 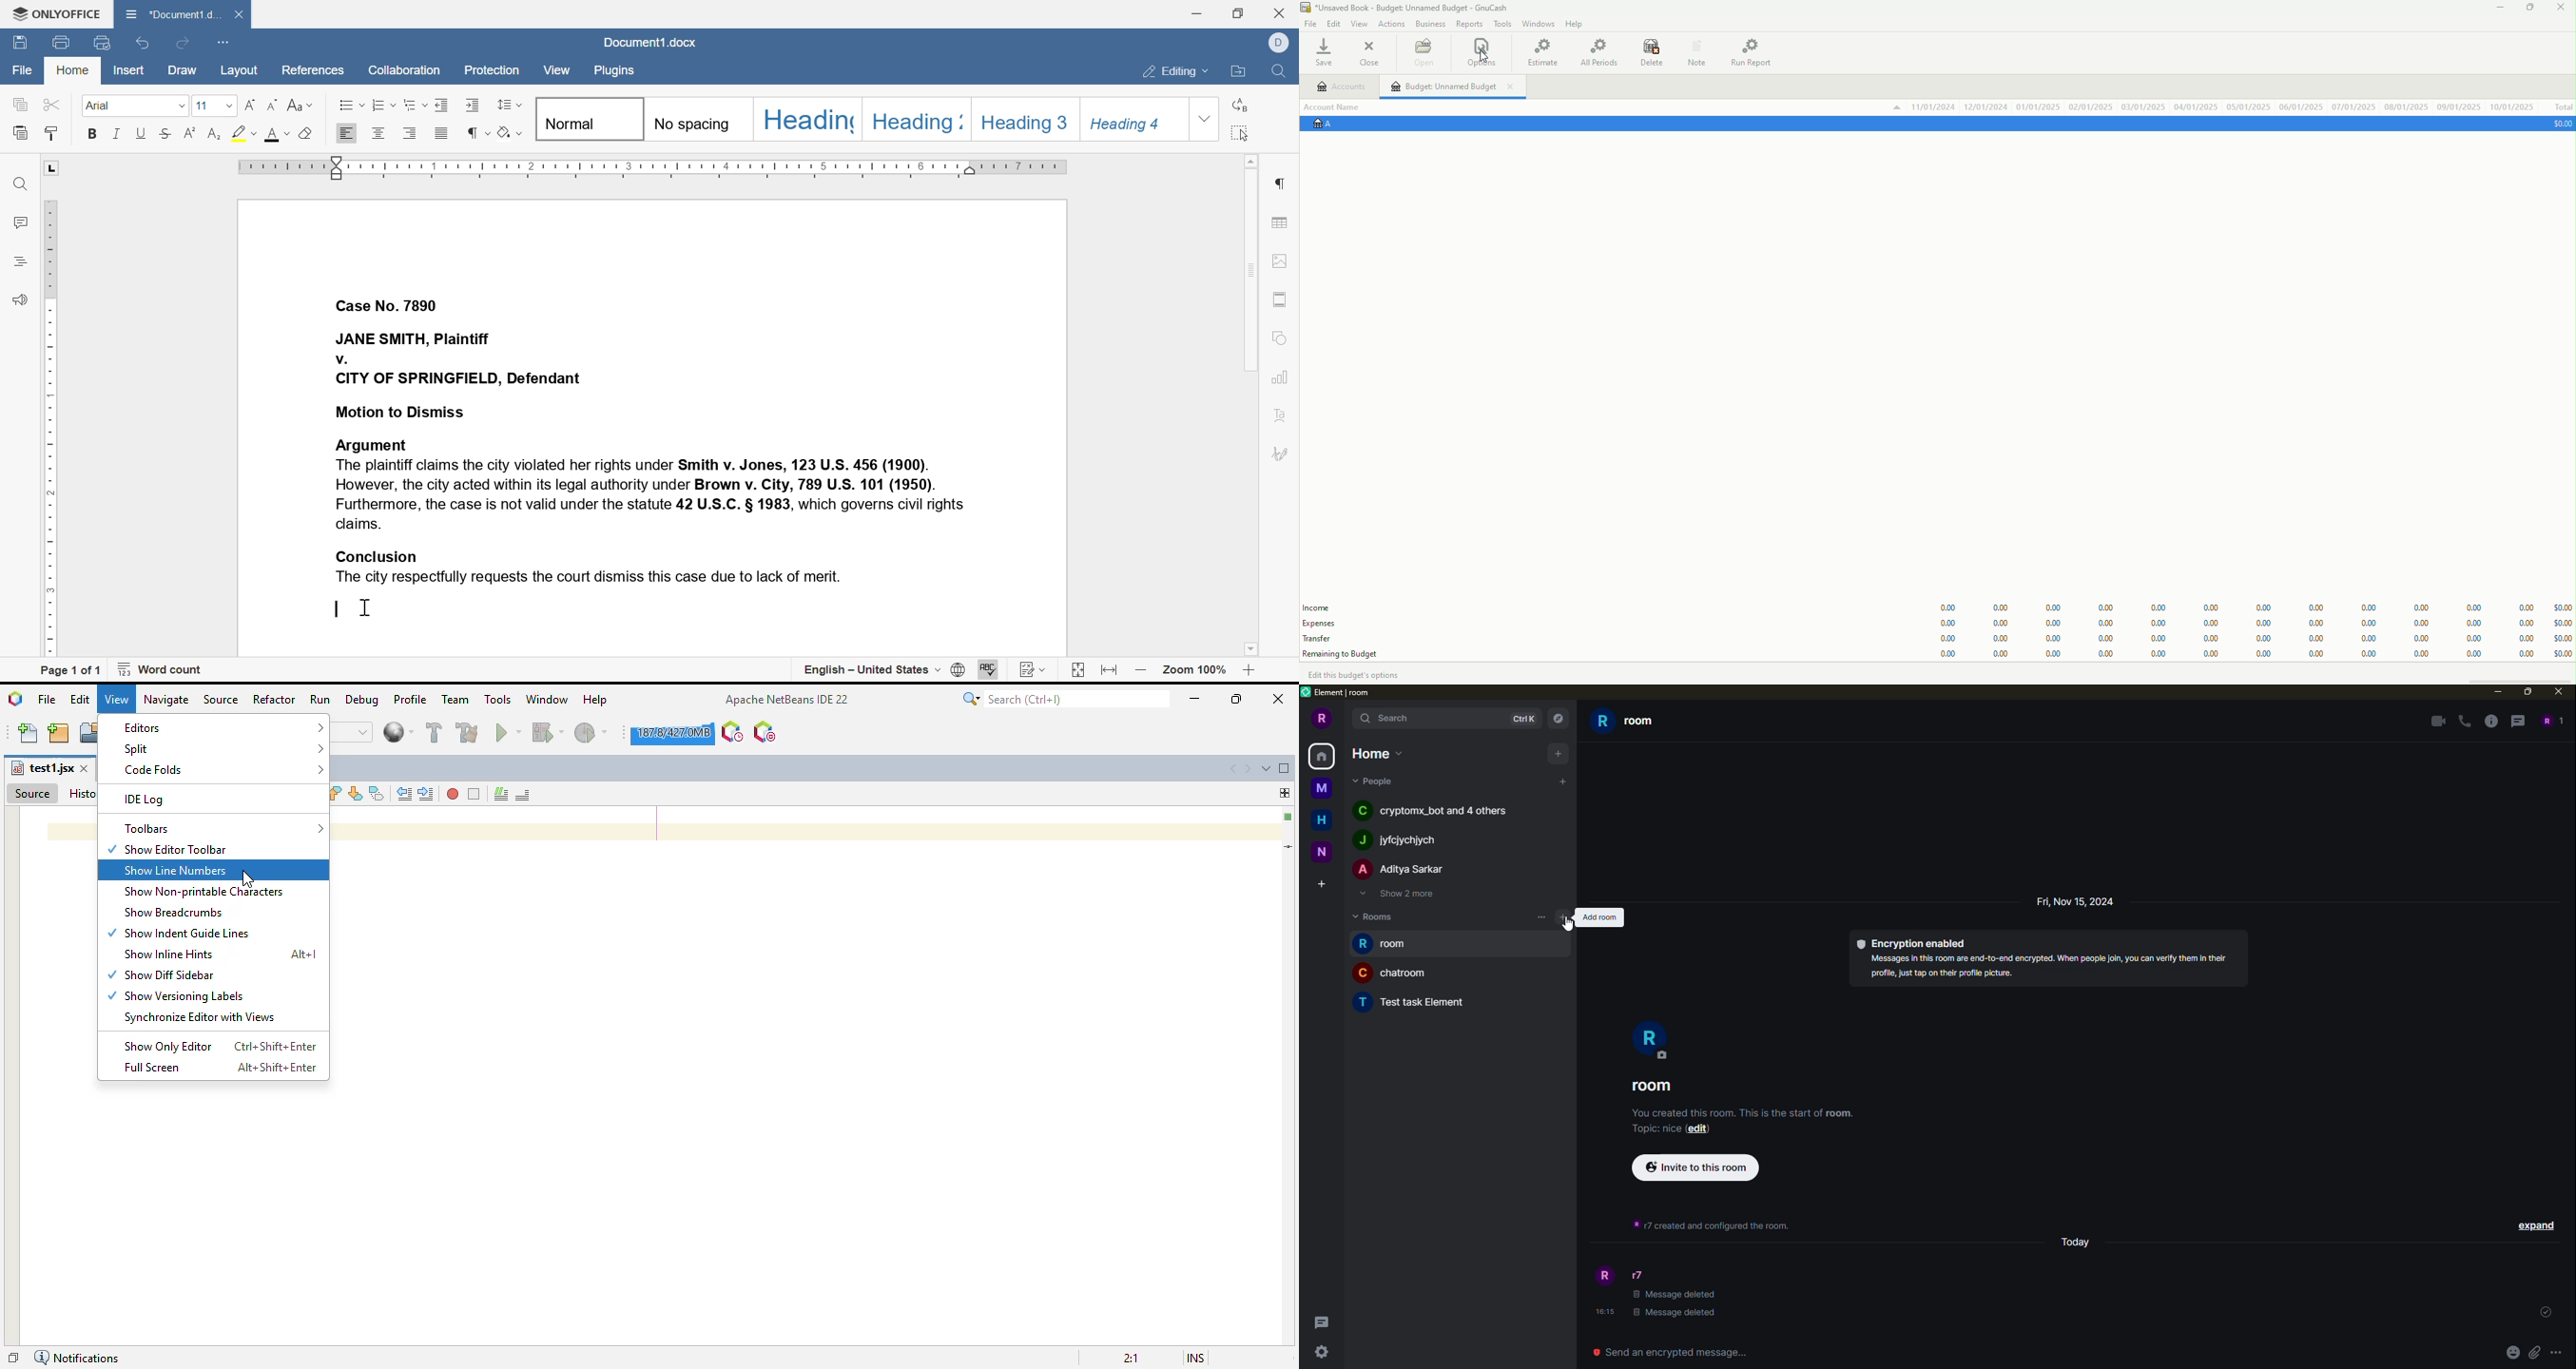 I want to click on room, so click(x=1387, y=942).